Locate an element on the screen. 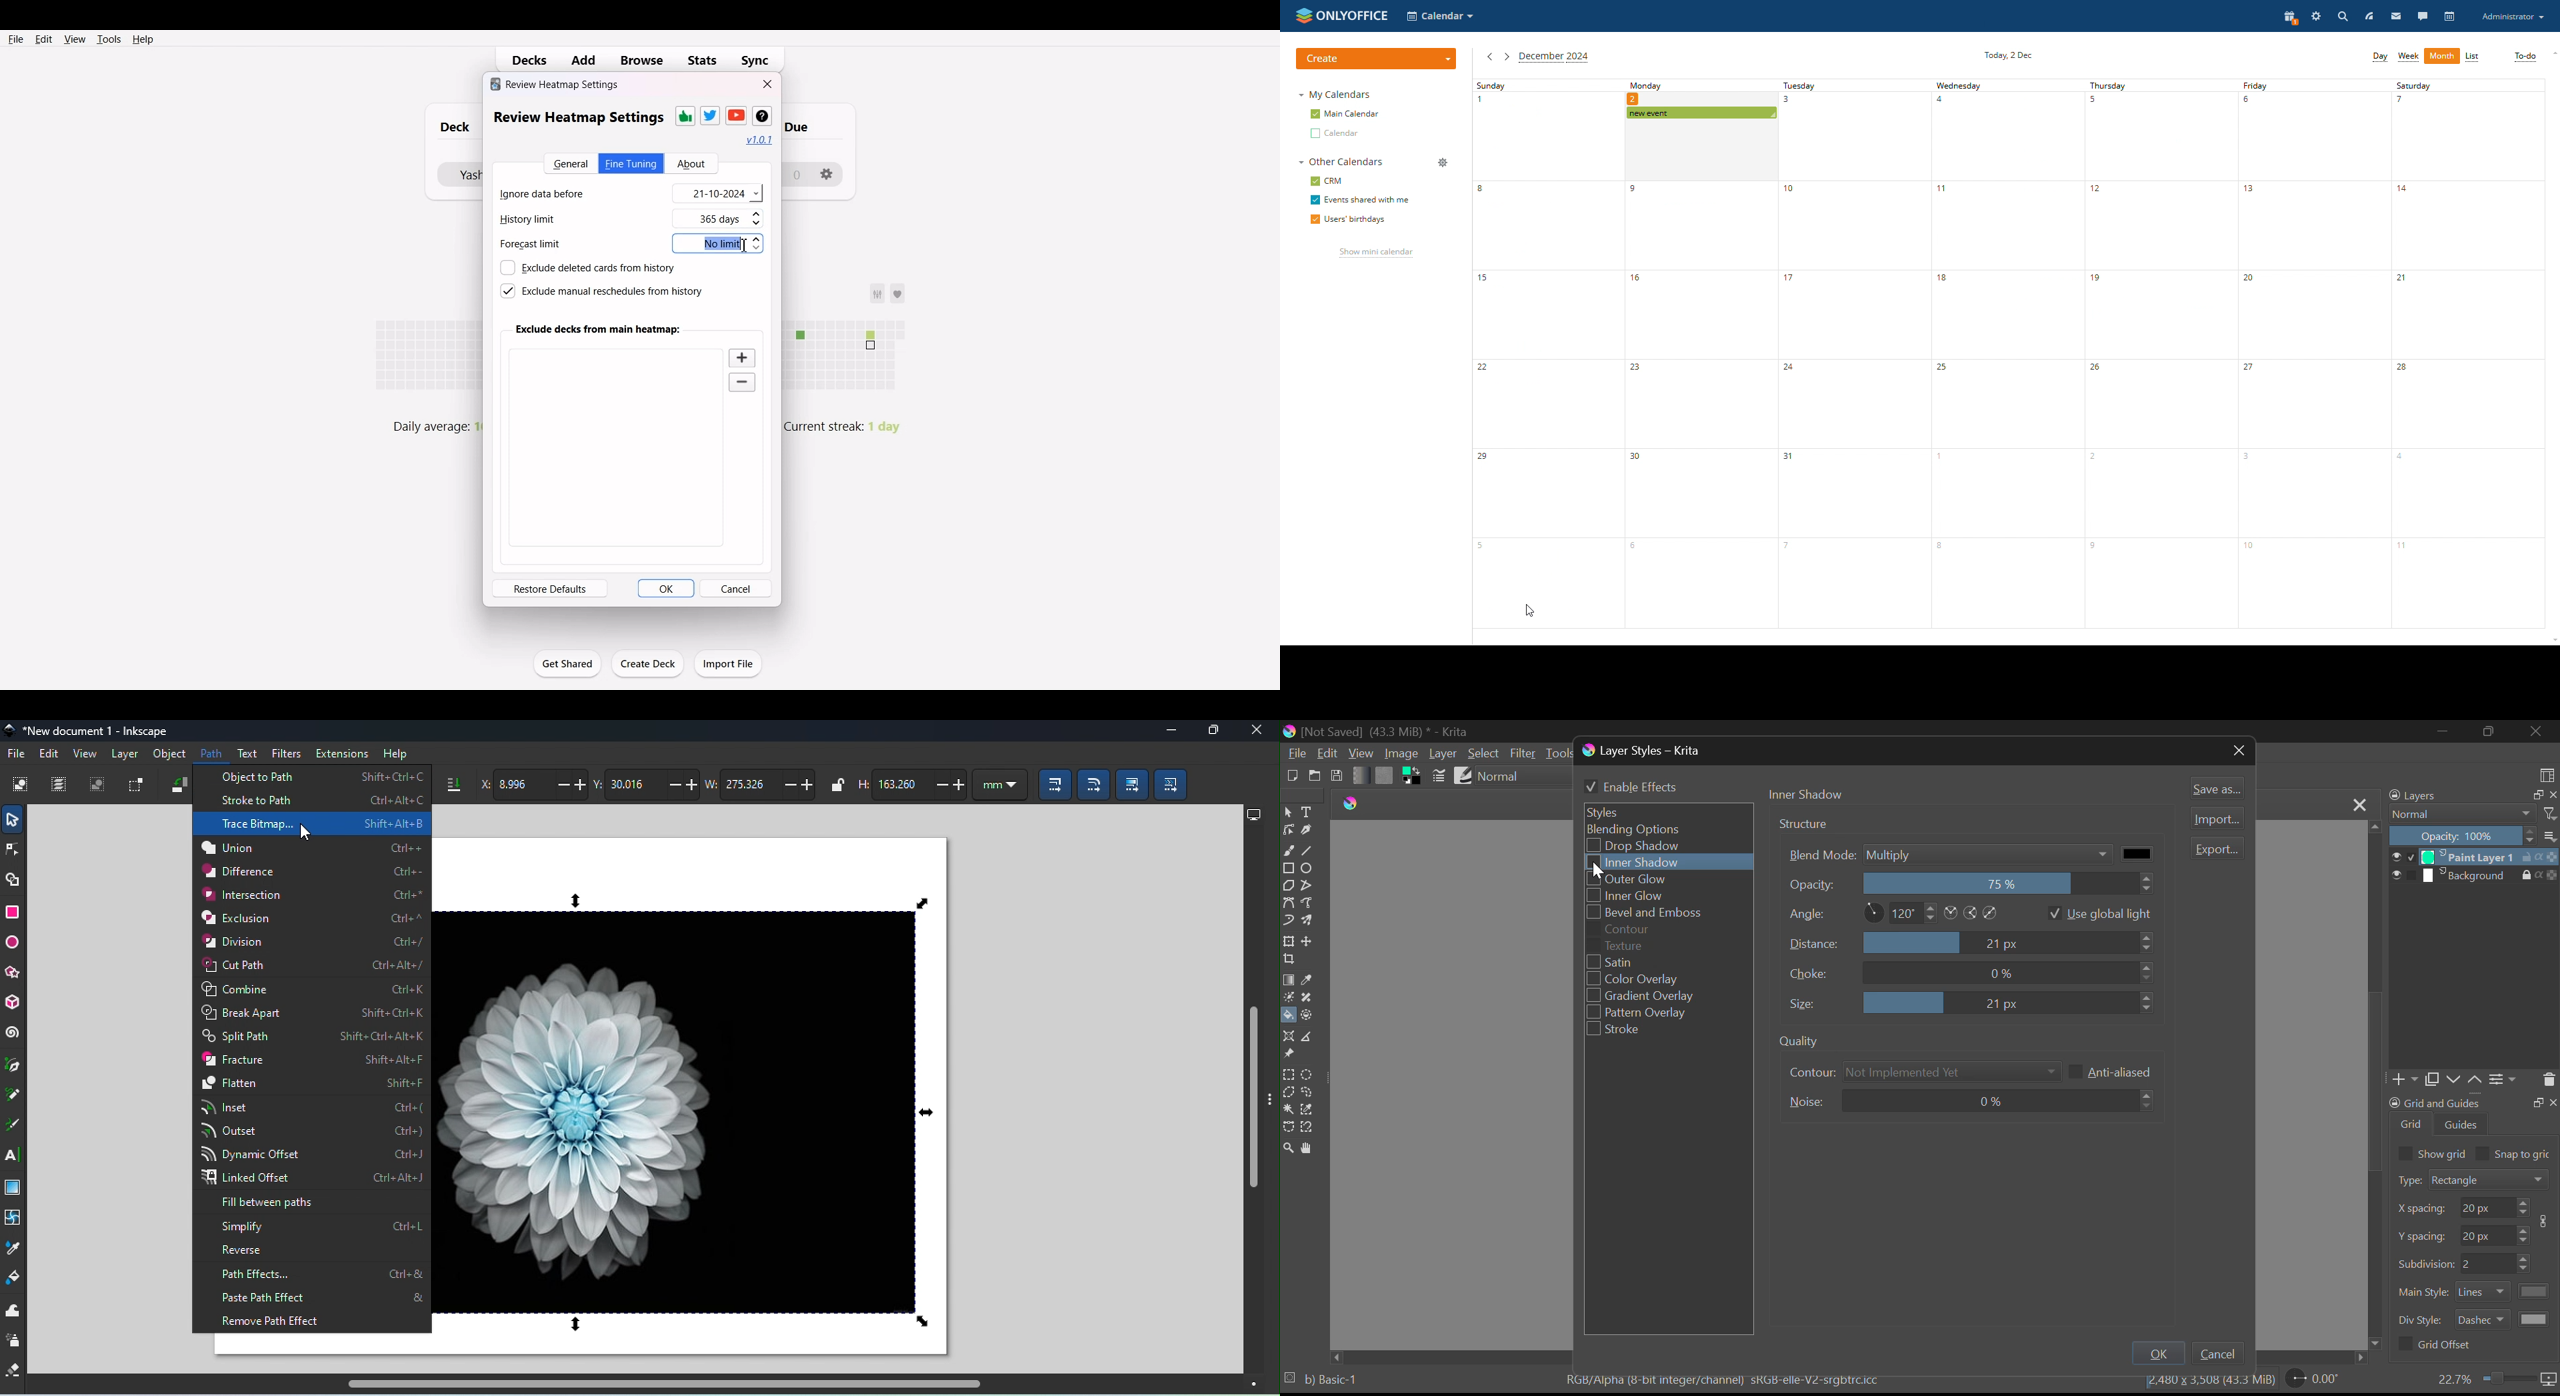 This screenshot has height=1400, width=2576. Create Deck is located at coordinates (649, 664).